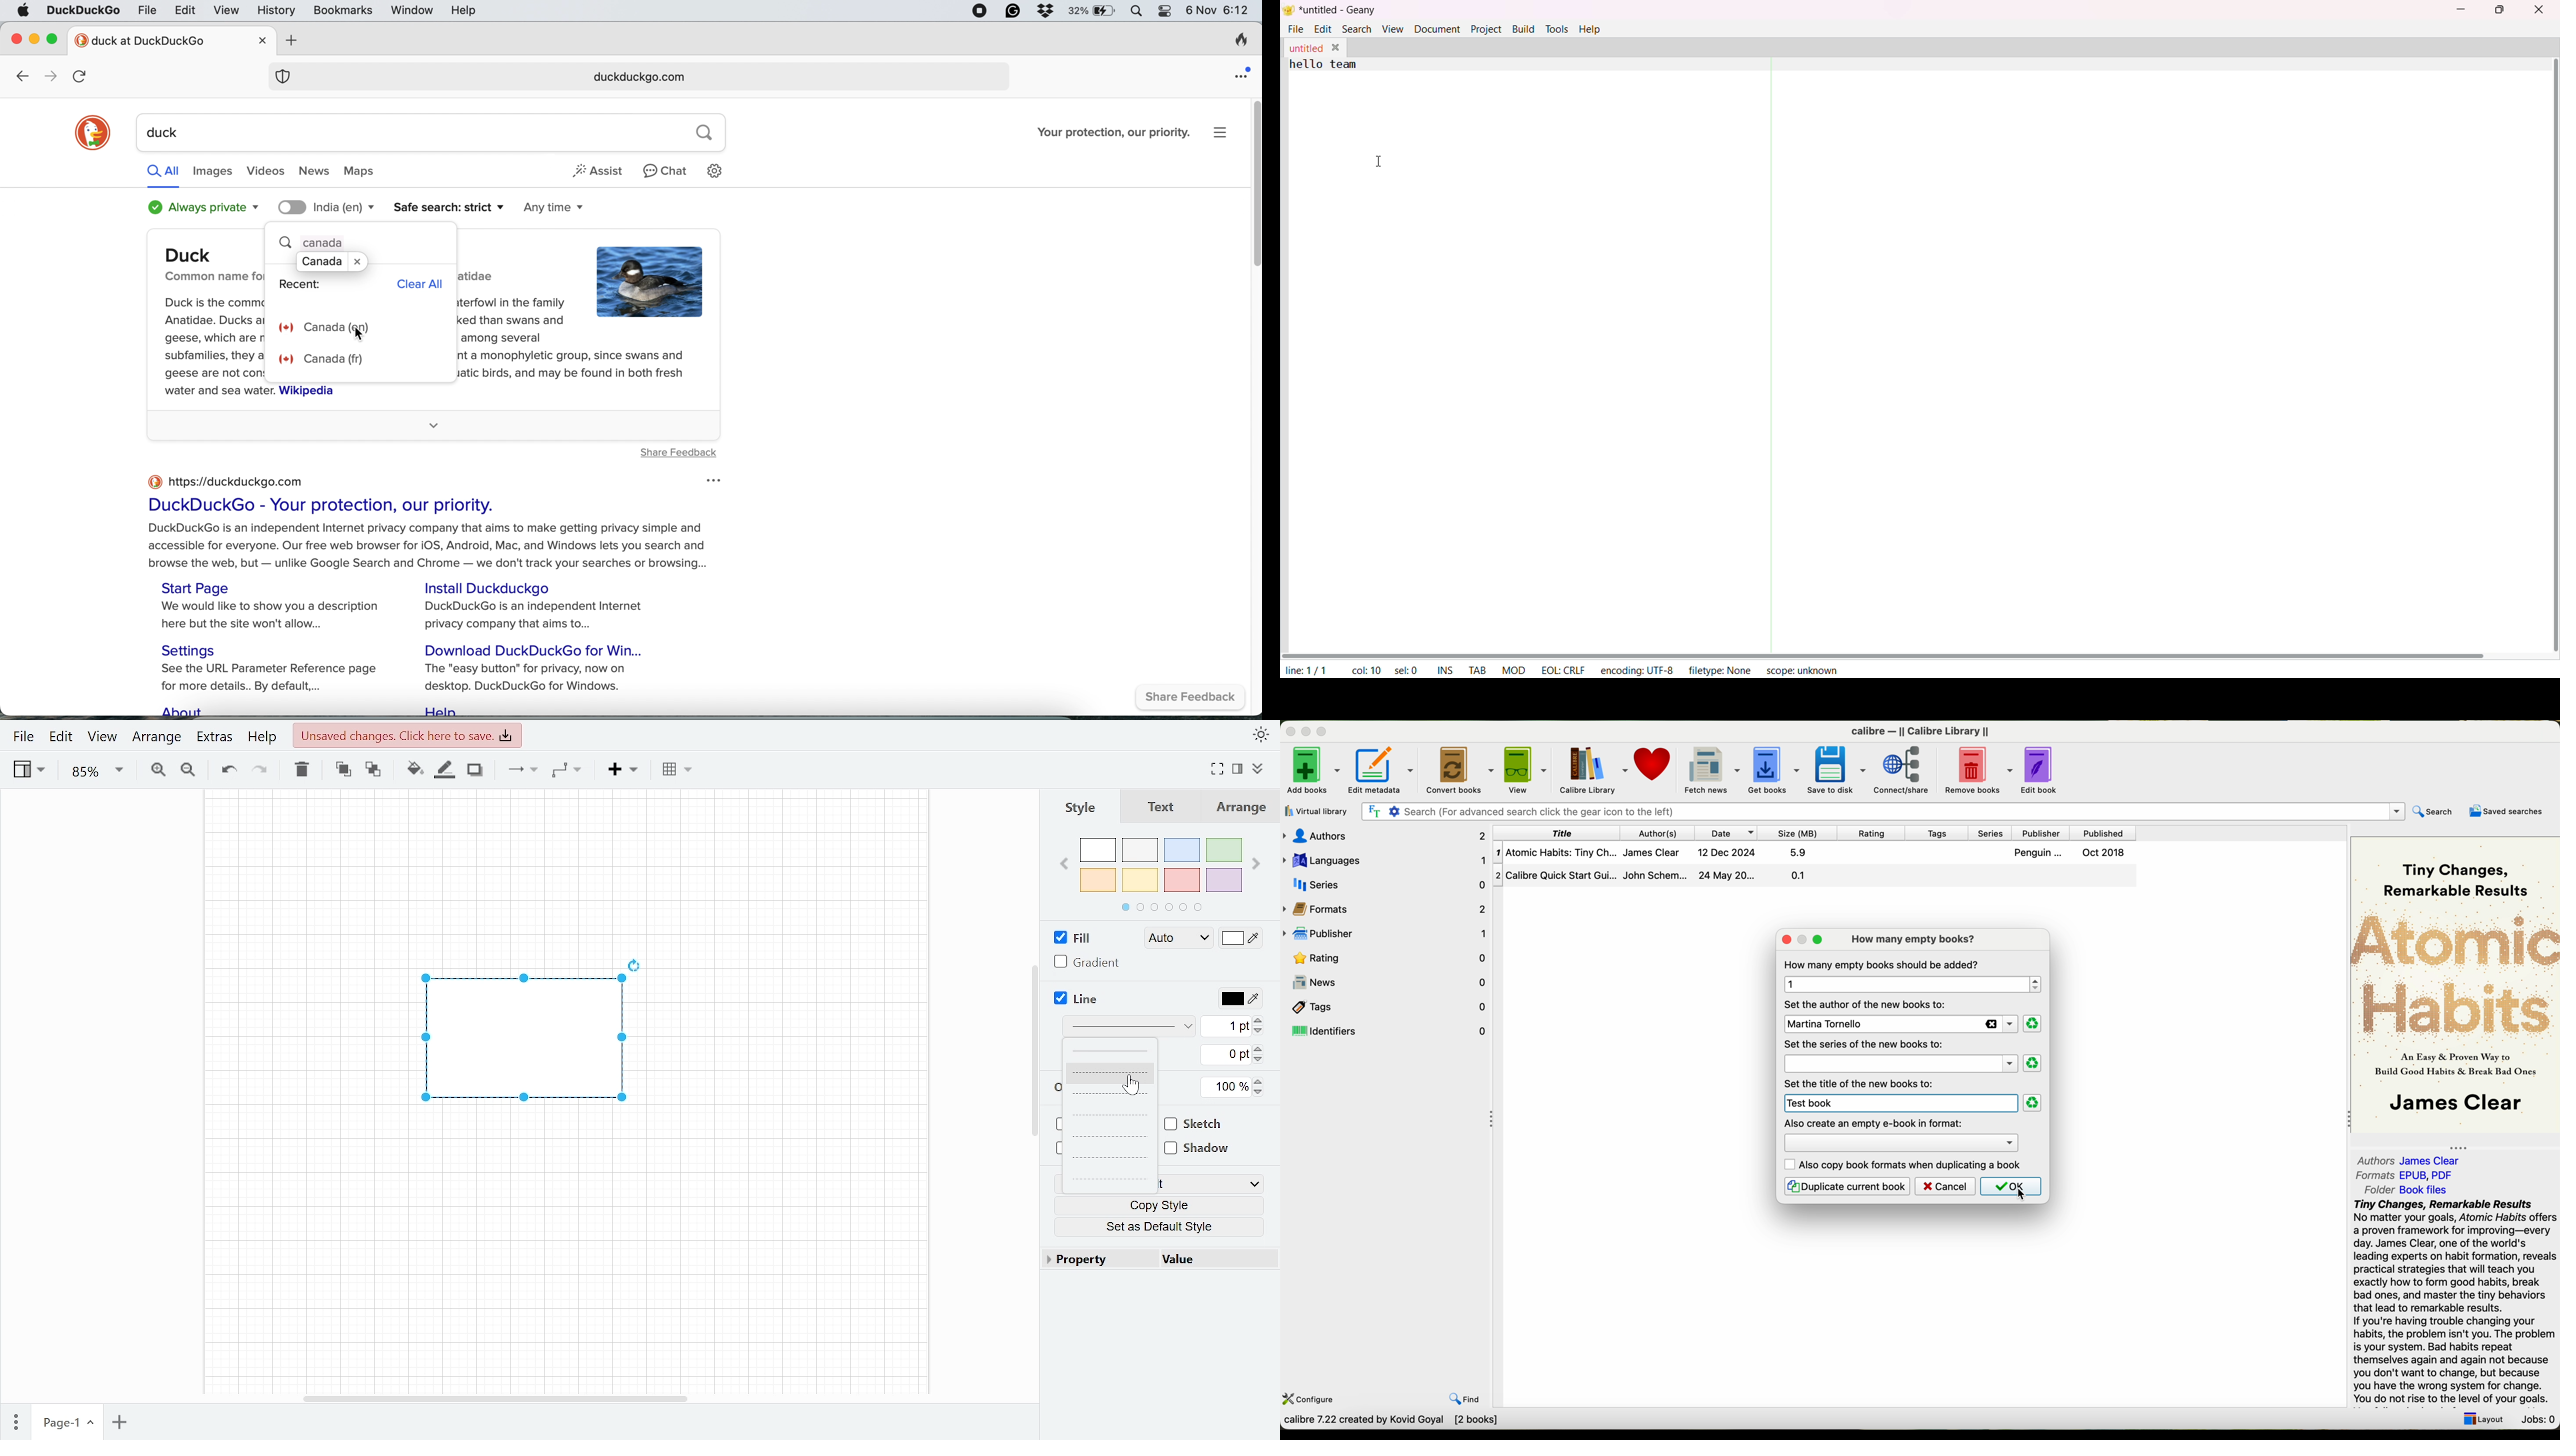 This screenshot has height=1456, width=2576. I want to click on edit metadata, so click(1382, 770).